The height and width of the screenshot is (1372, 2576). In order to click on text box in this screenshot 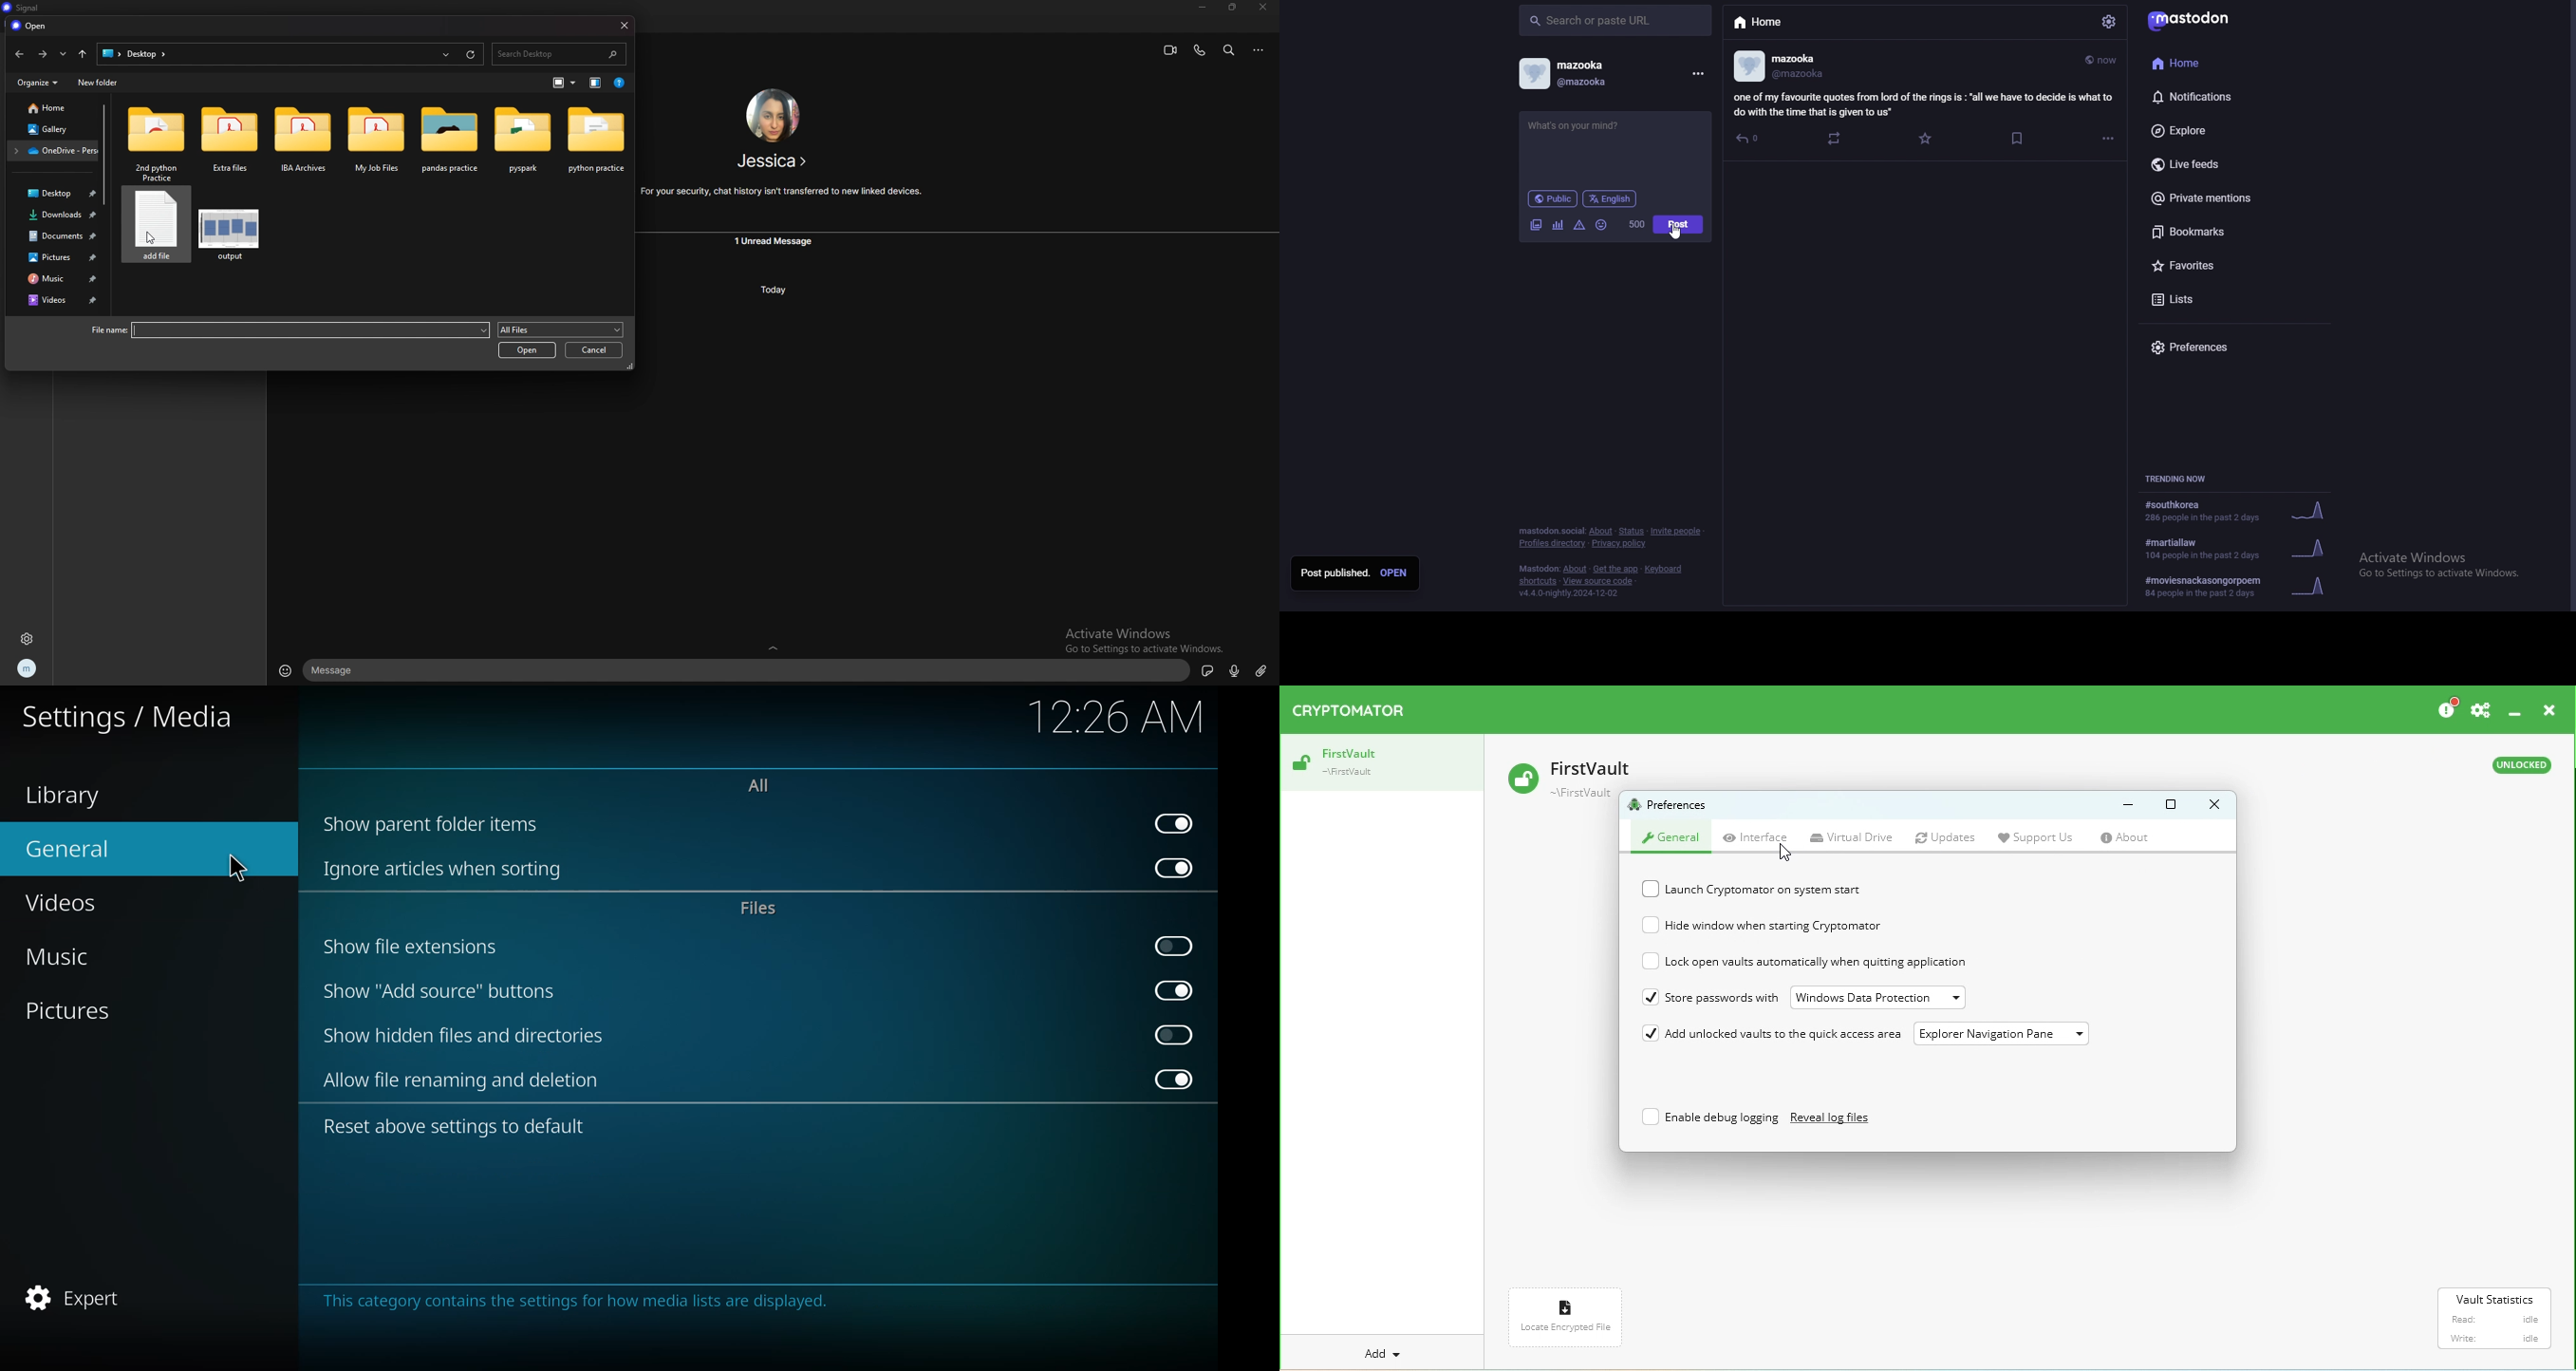, I will do `click(749, 670)`.